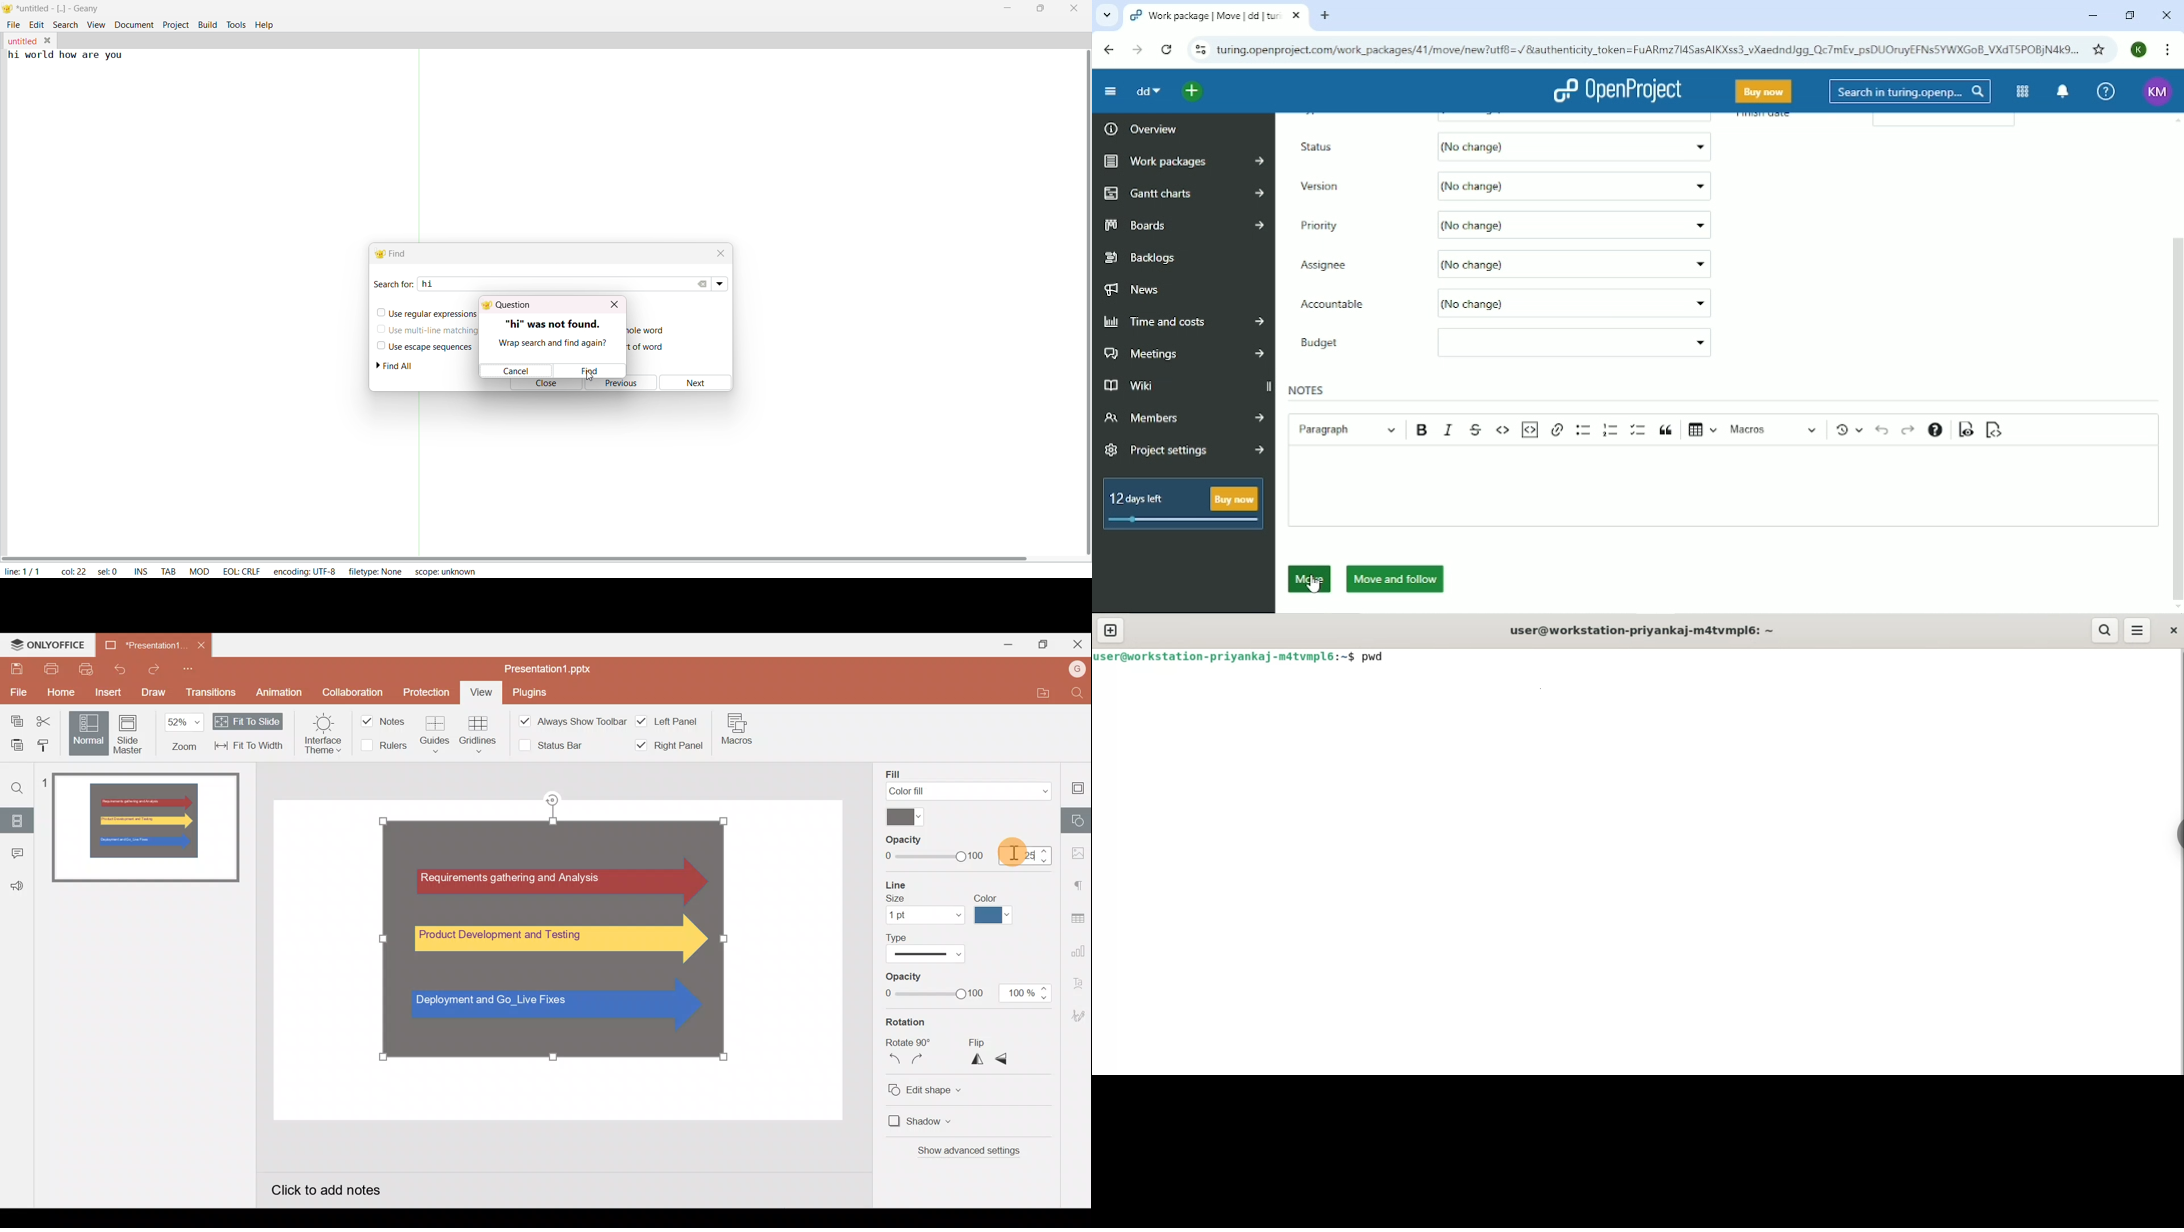  I want to click on Find, so click(1077, 693).